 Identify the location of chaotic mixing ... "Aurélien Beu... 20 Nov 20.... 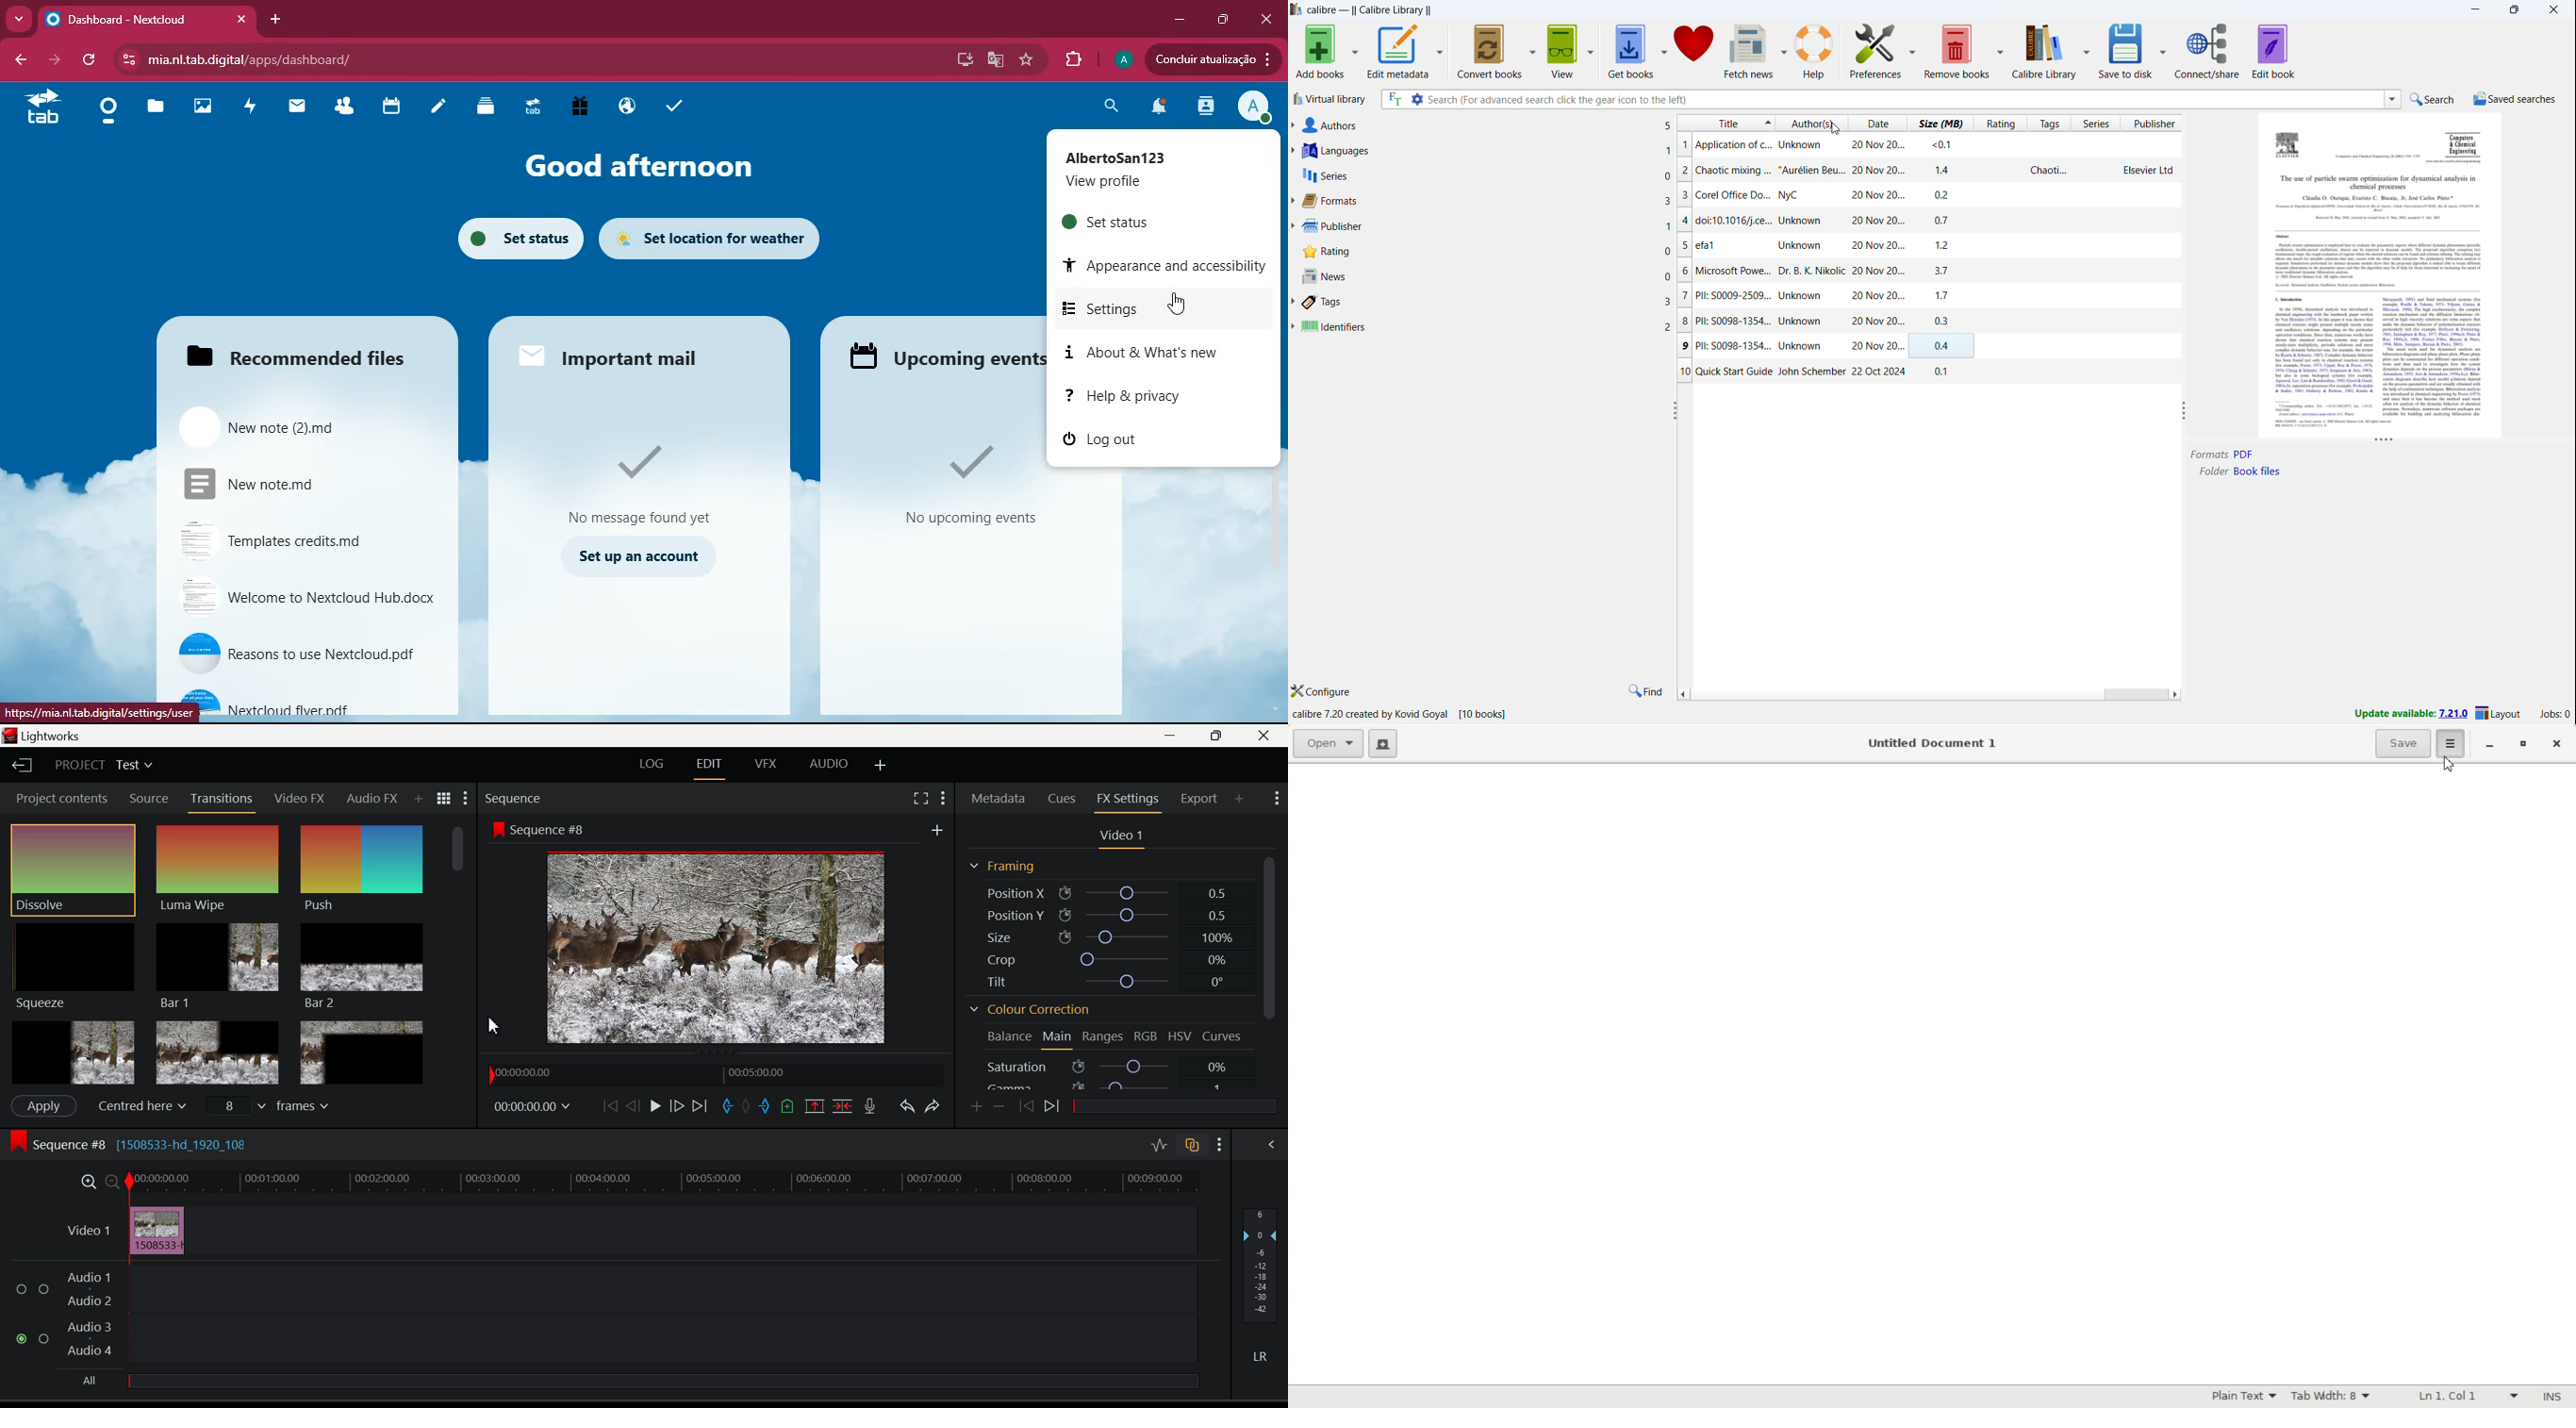
(1801, 171).